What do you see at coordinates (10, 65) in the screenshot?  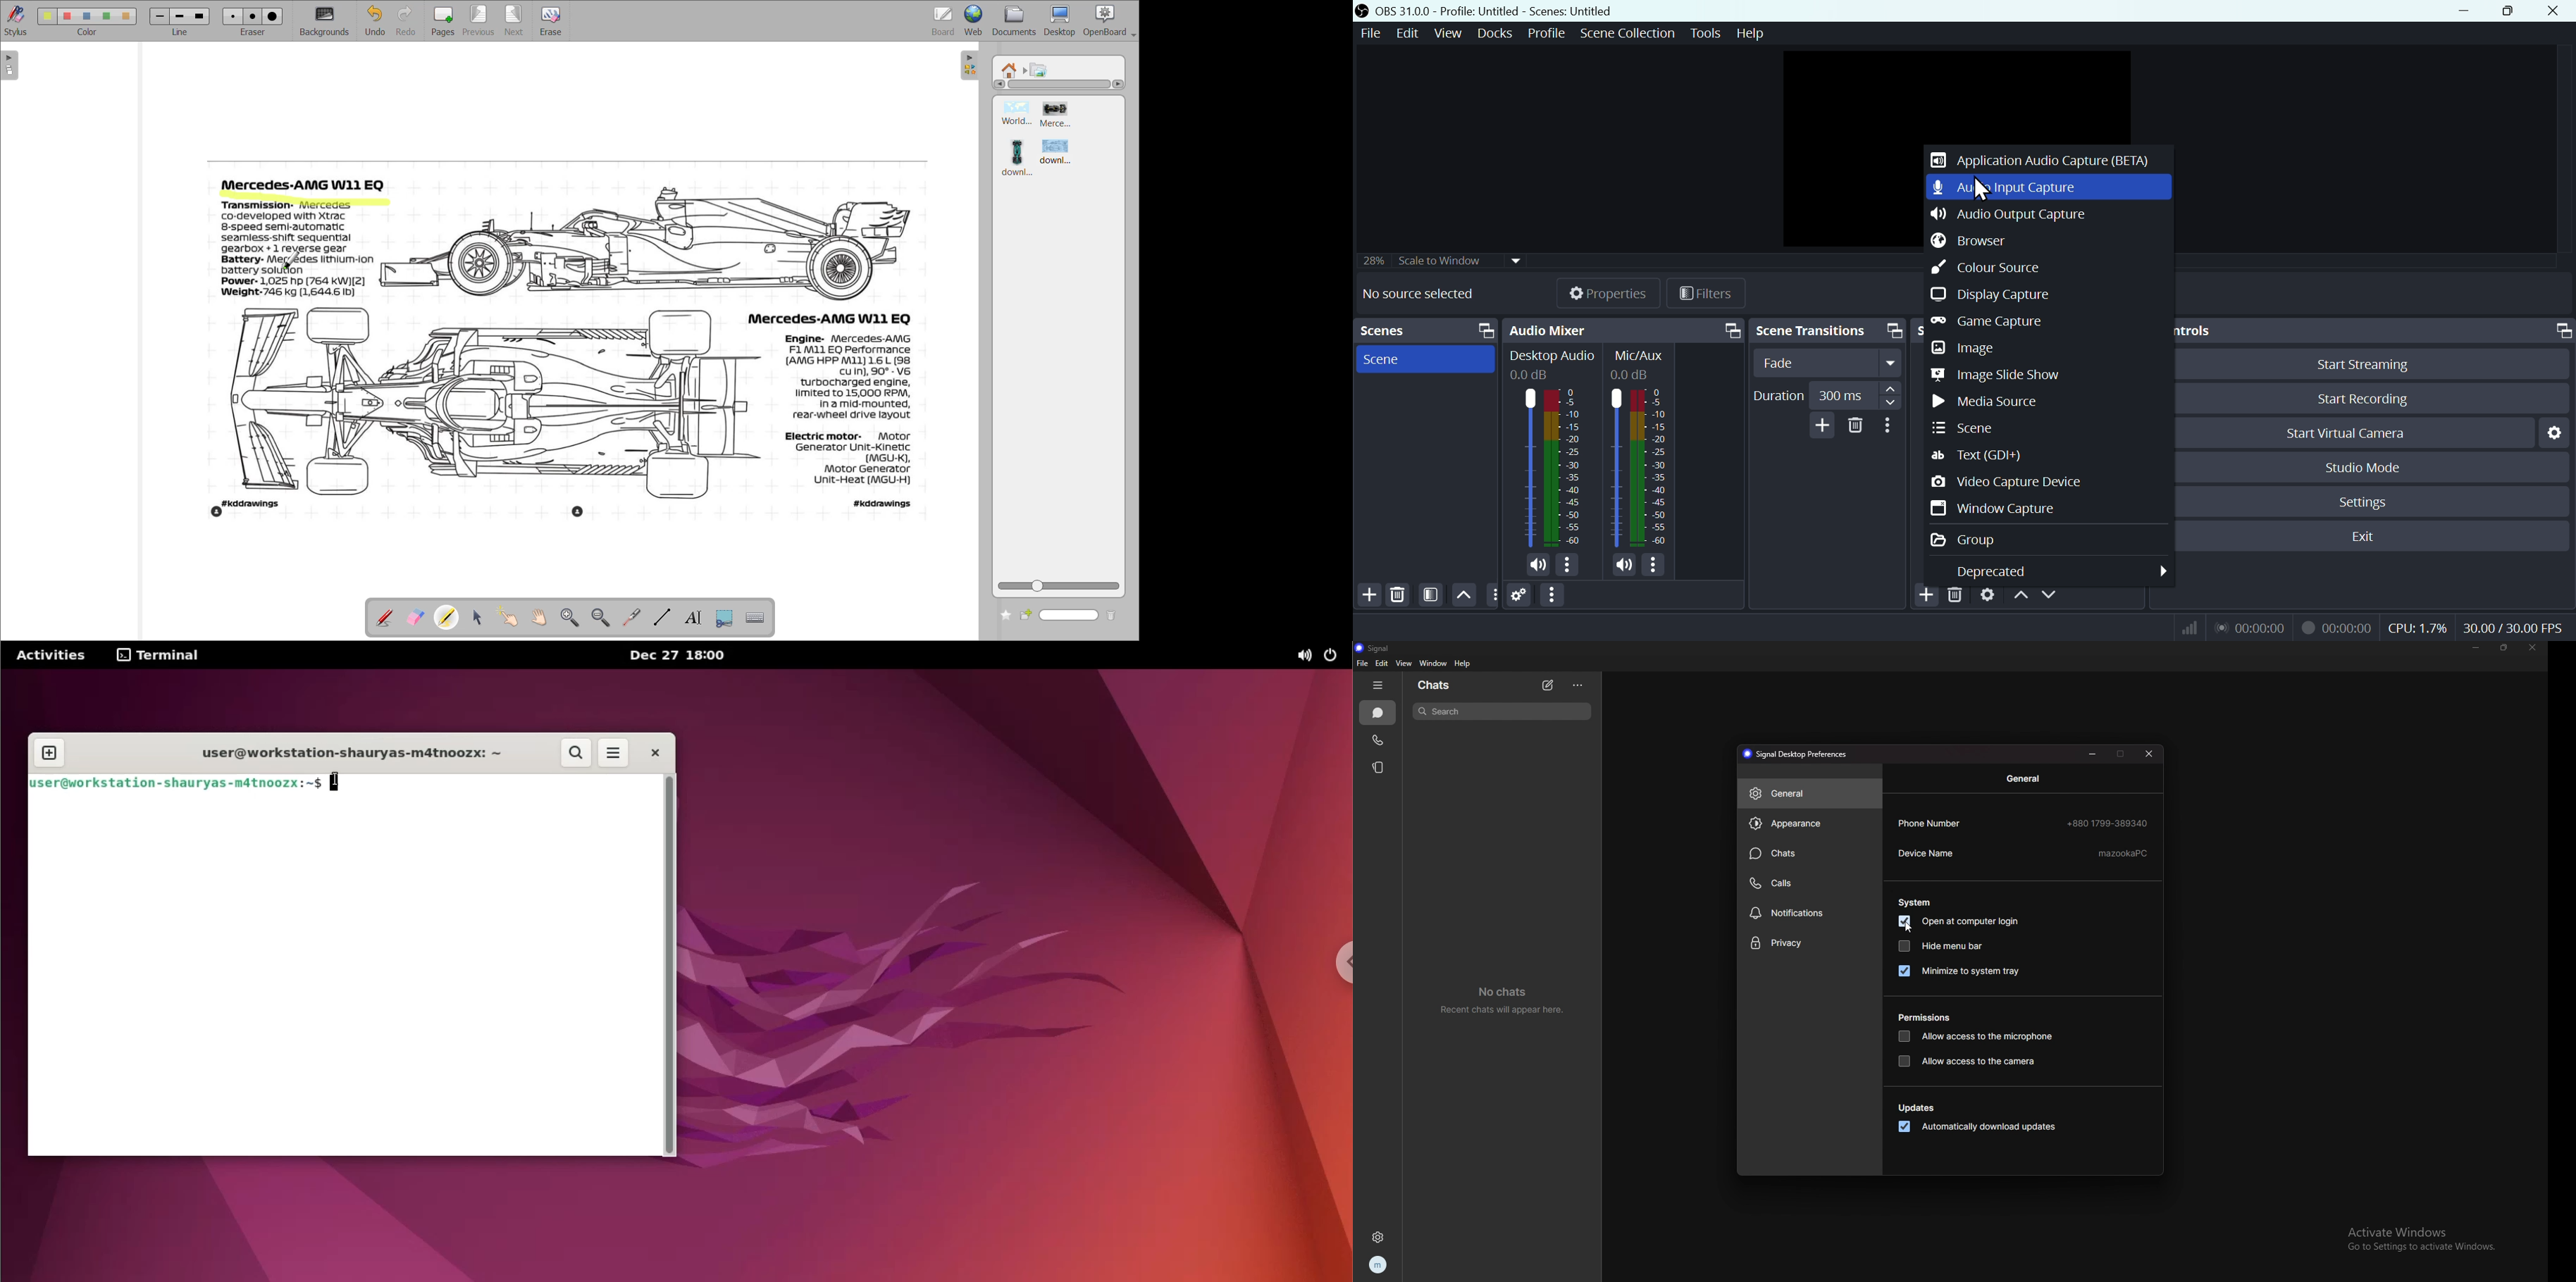 I see `expand page preview` at bounding box center [10, 65].